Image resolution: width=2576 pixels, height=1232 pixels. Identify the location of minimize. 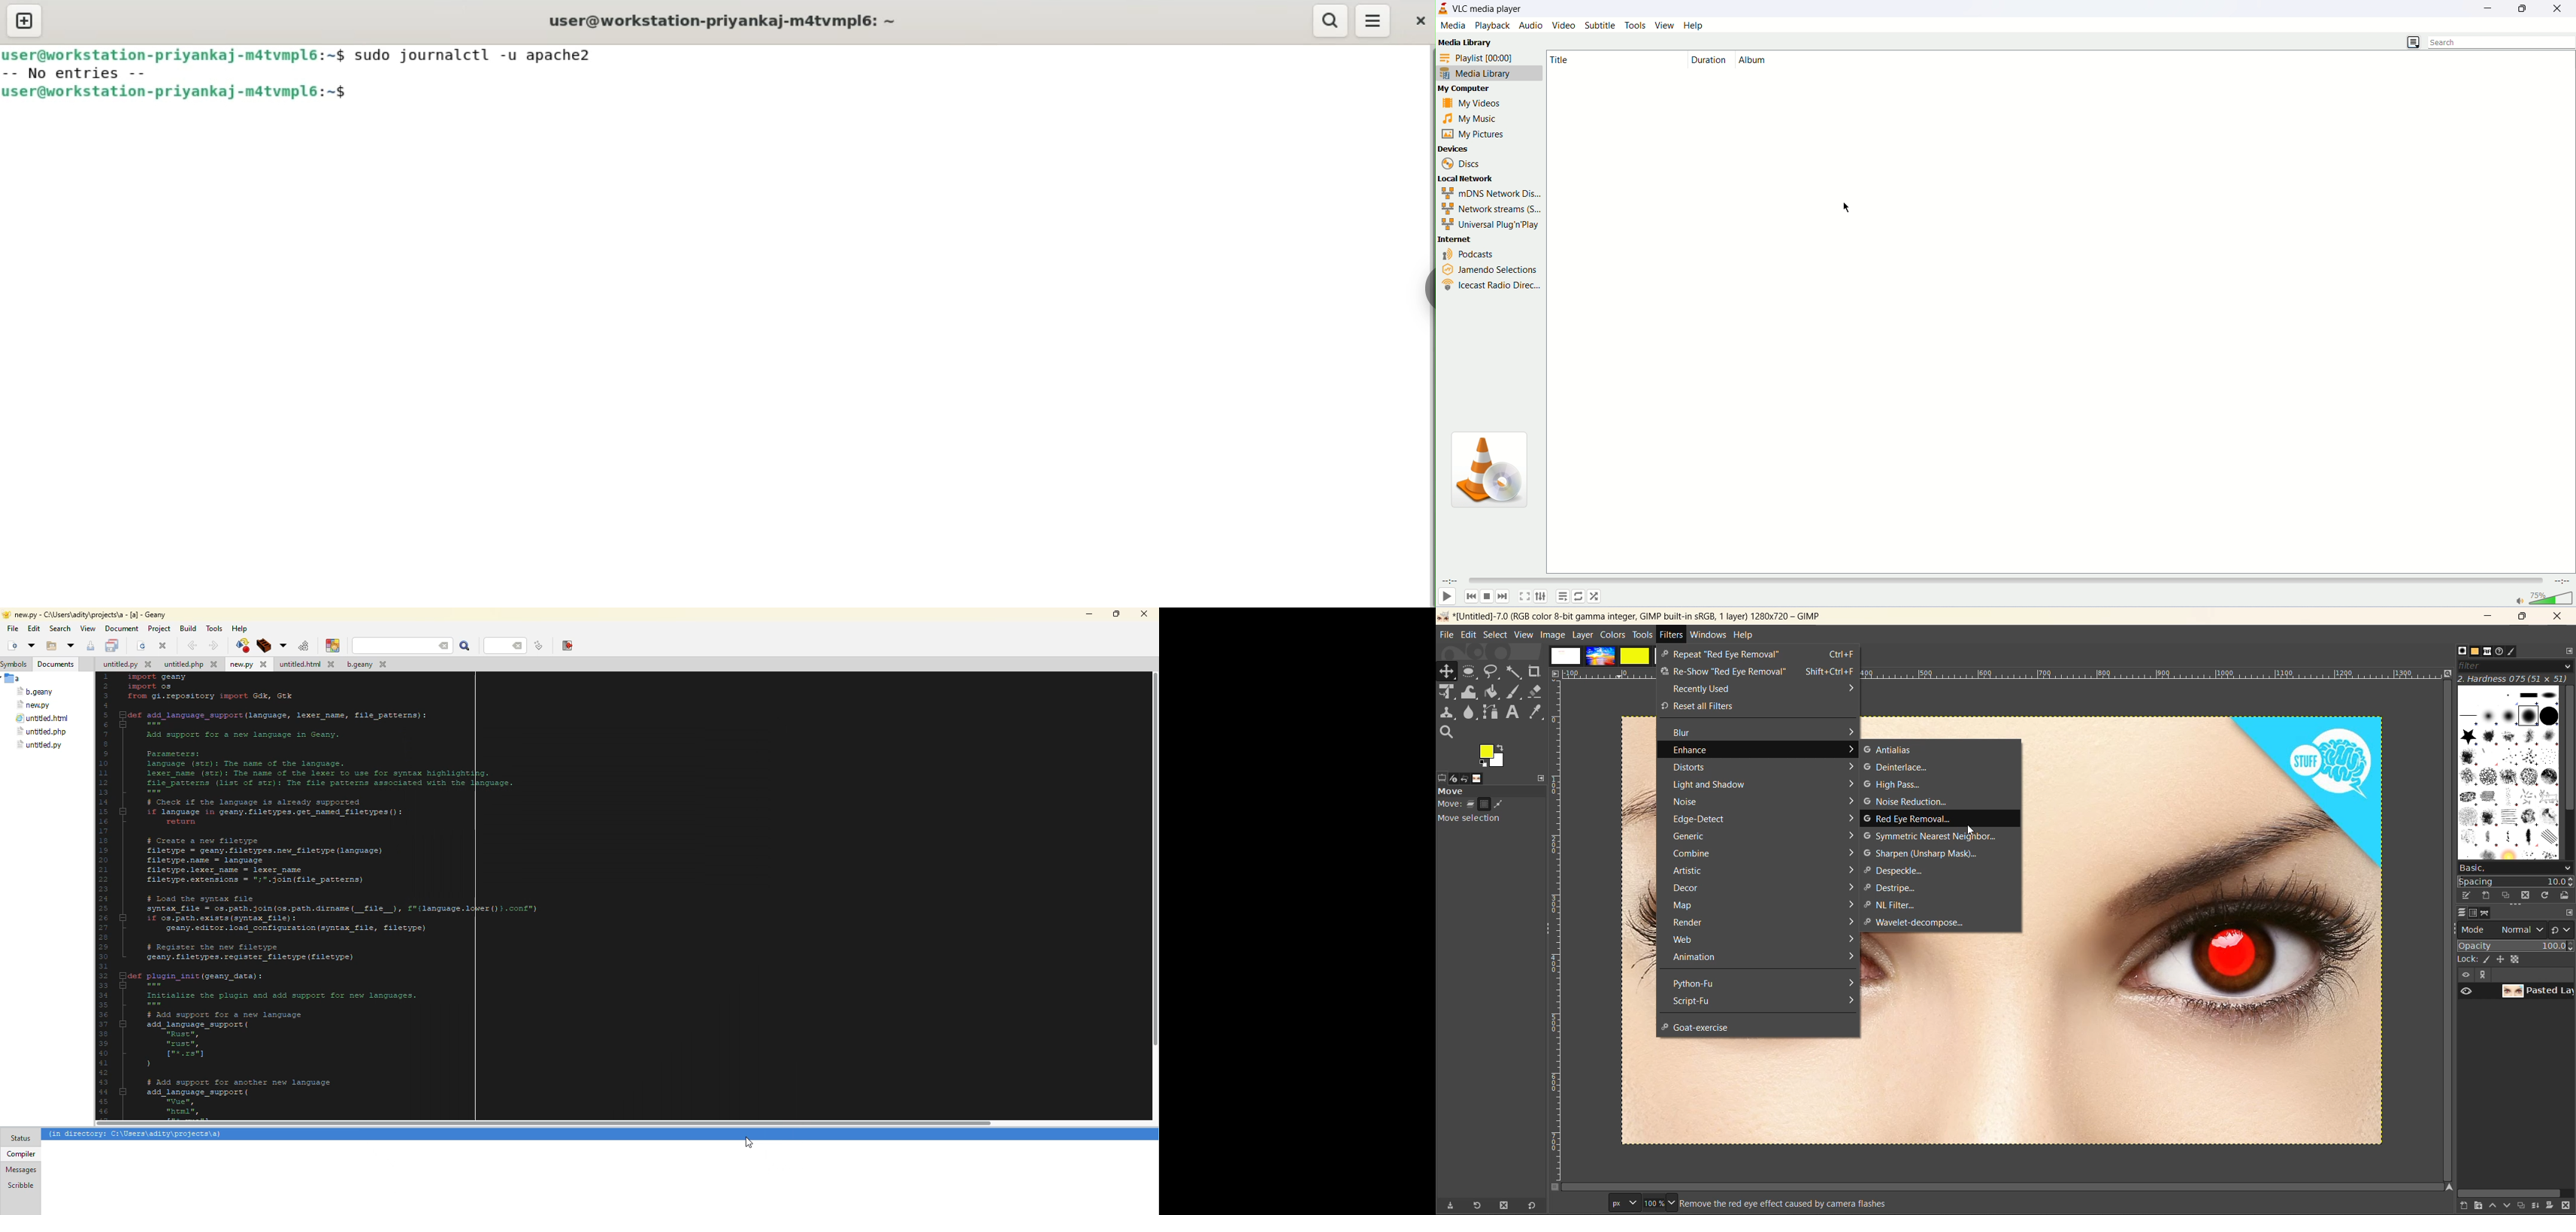
(2486, 618).